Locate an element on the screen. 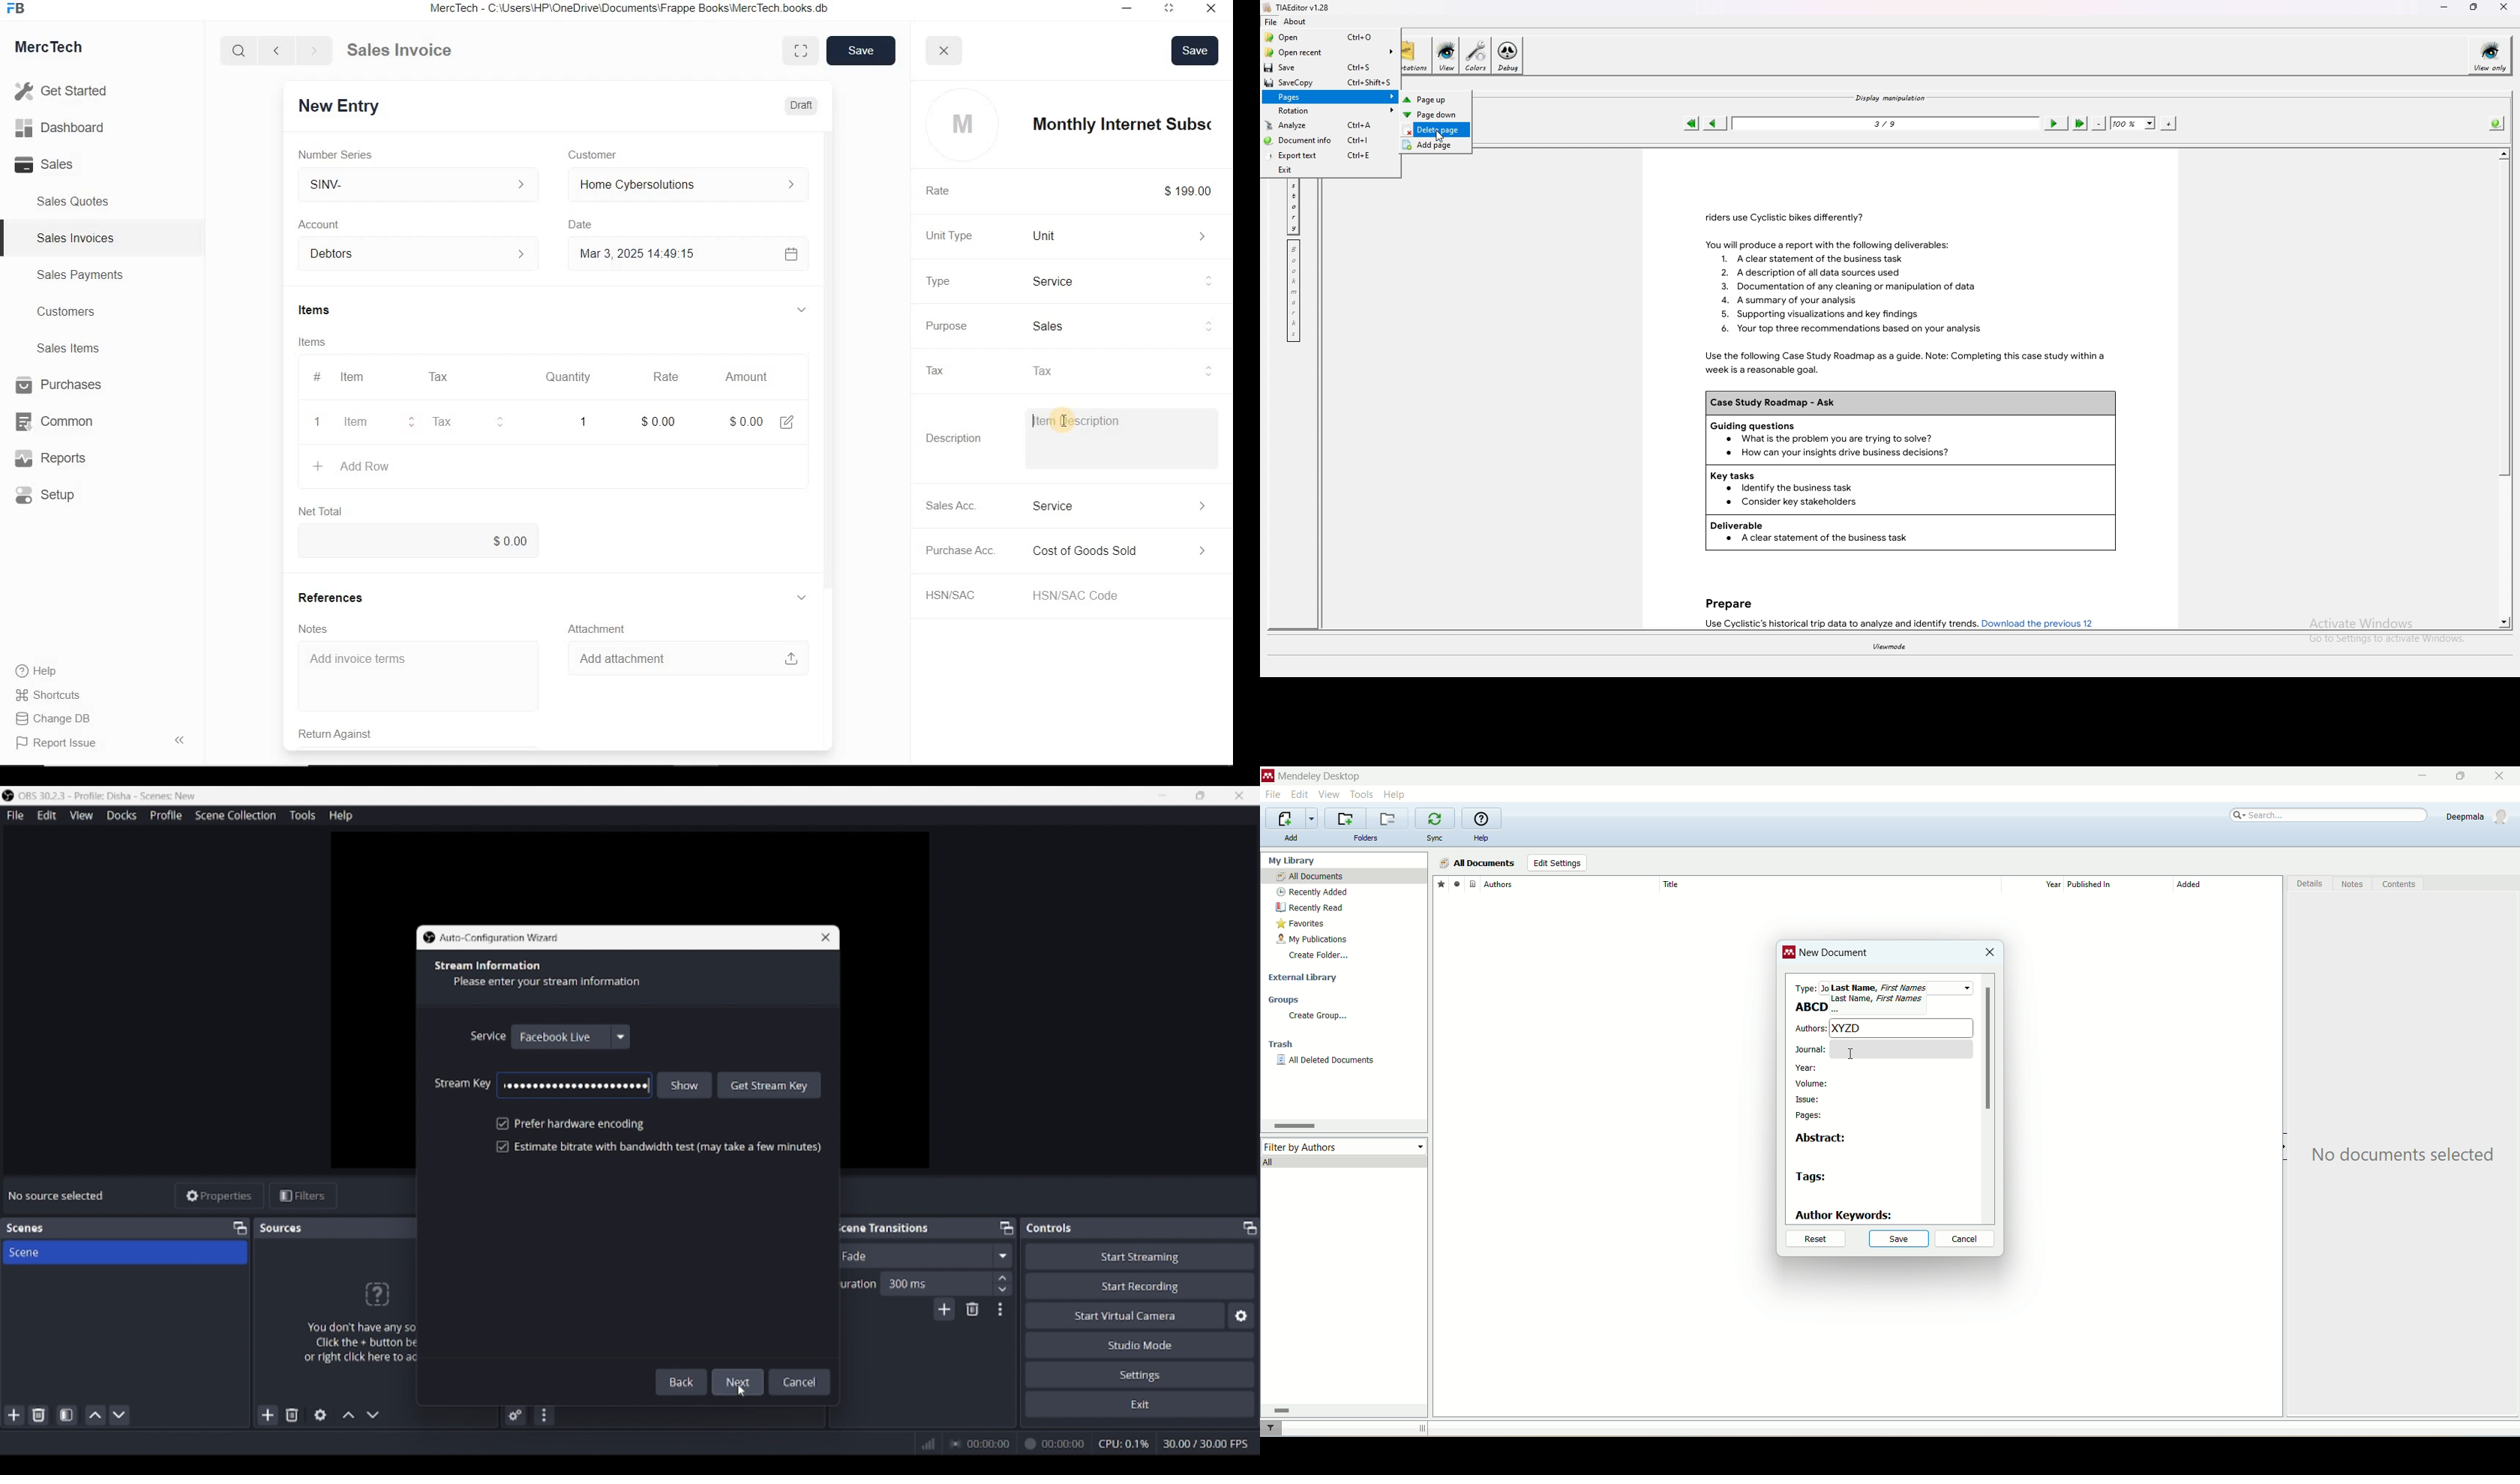  Help menu is located at coordinates (341, 816).